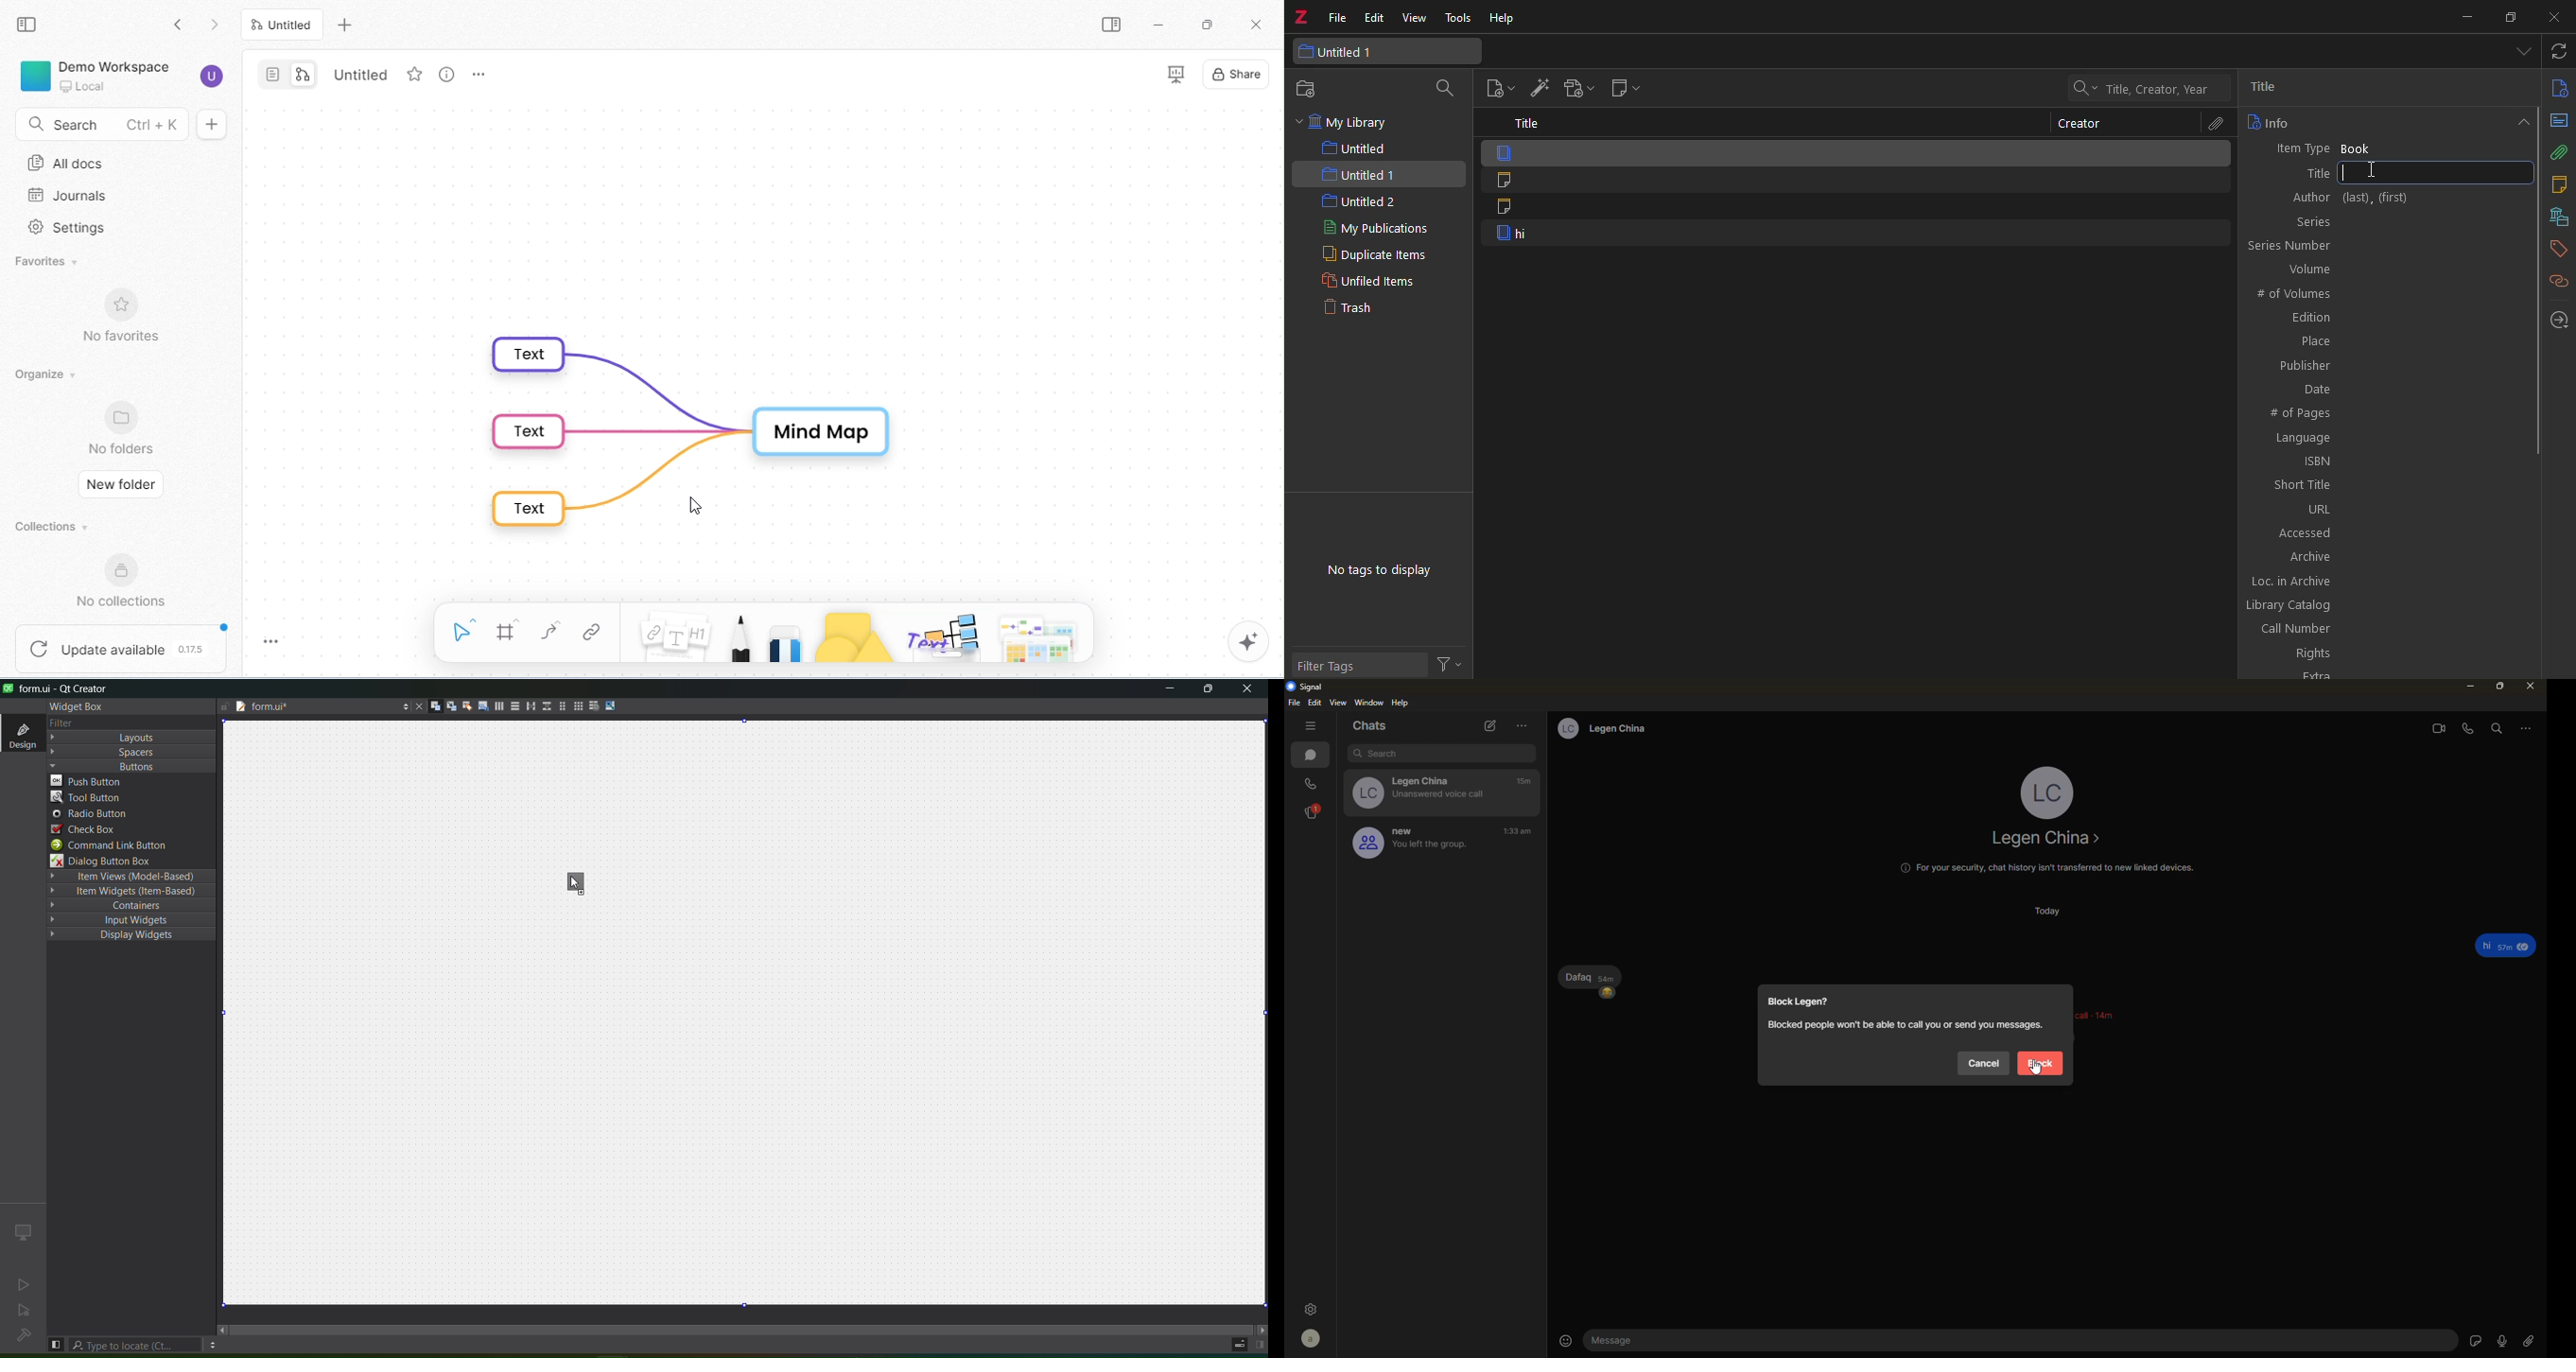 This screenshot has height=1372, width=2576. I want to click on go forward, so click(217, 25).